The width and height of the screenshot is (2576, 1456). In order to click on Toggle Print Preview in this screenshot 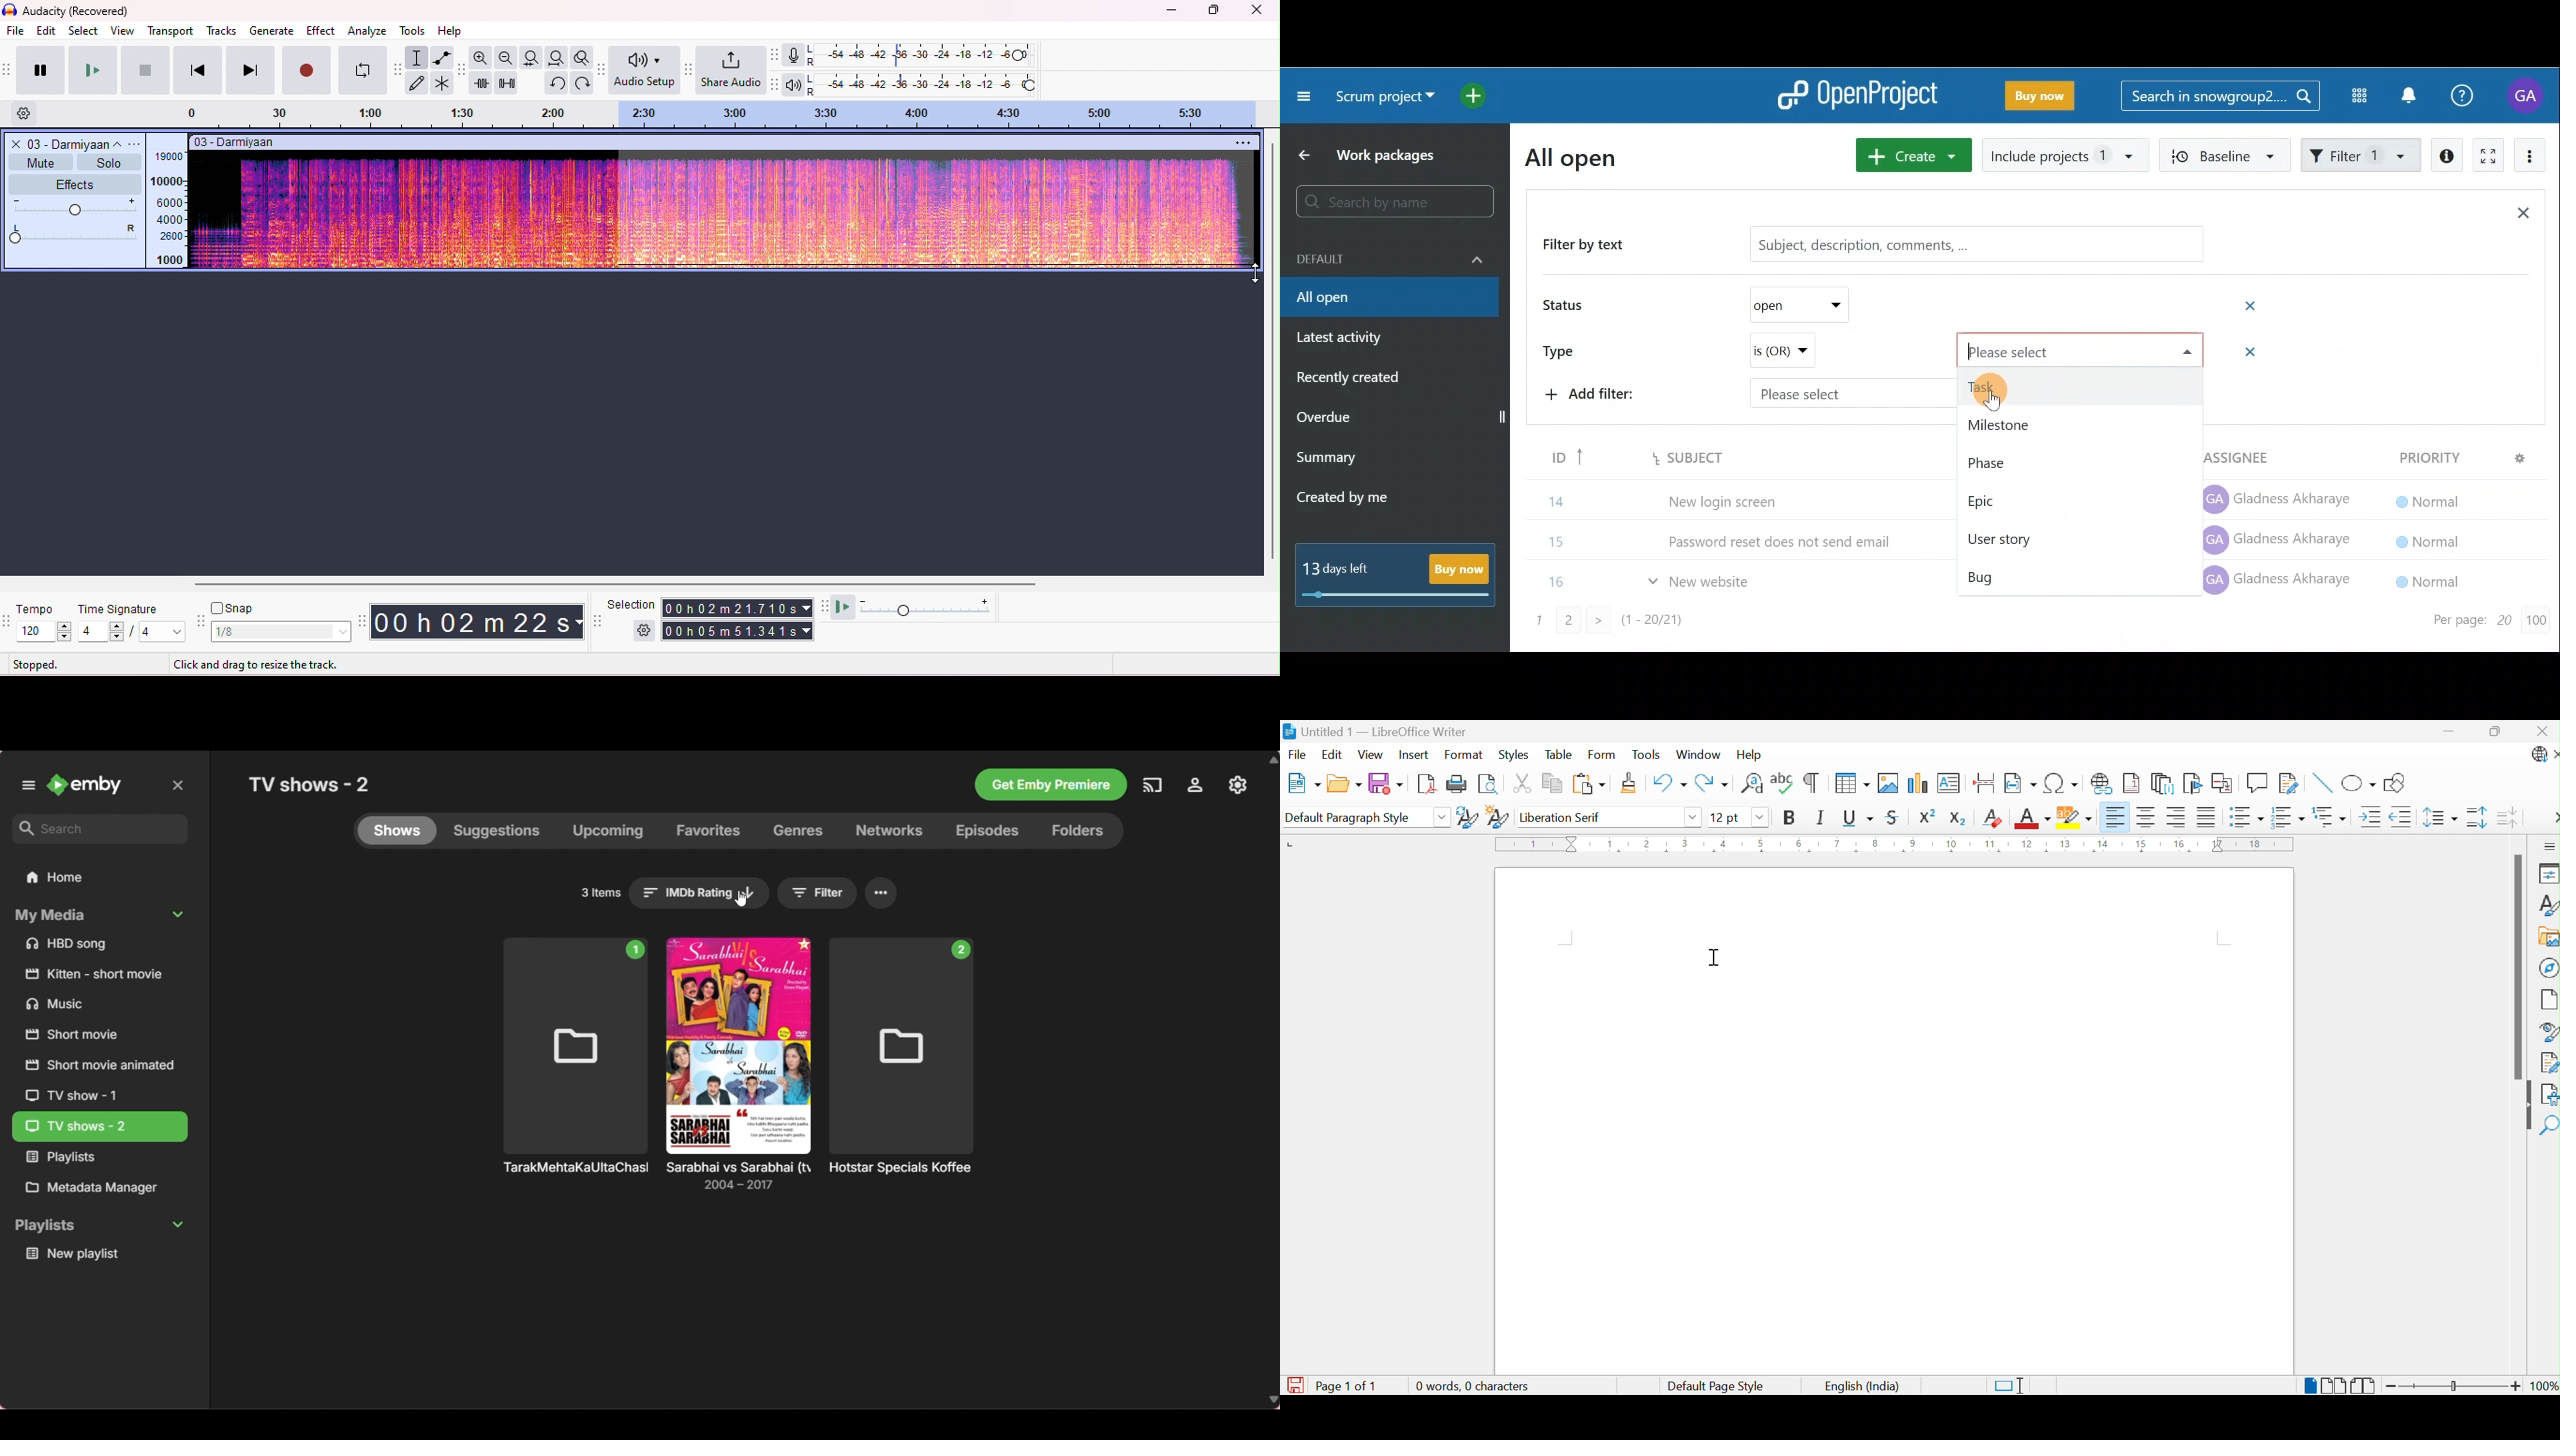, I will do `click(1487, 784)`.